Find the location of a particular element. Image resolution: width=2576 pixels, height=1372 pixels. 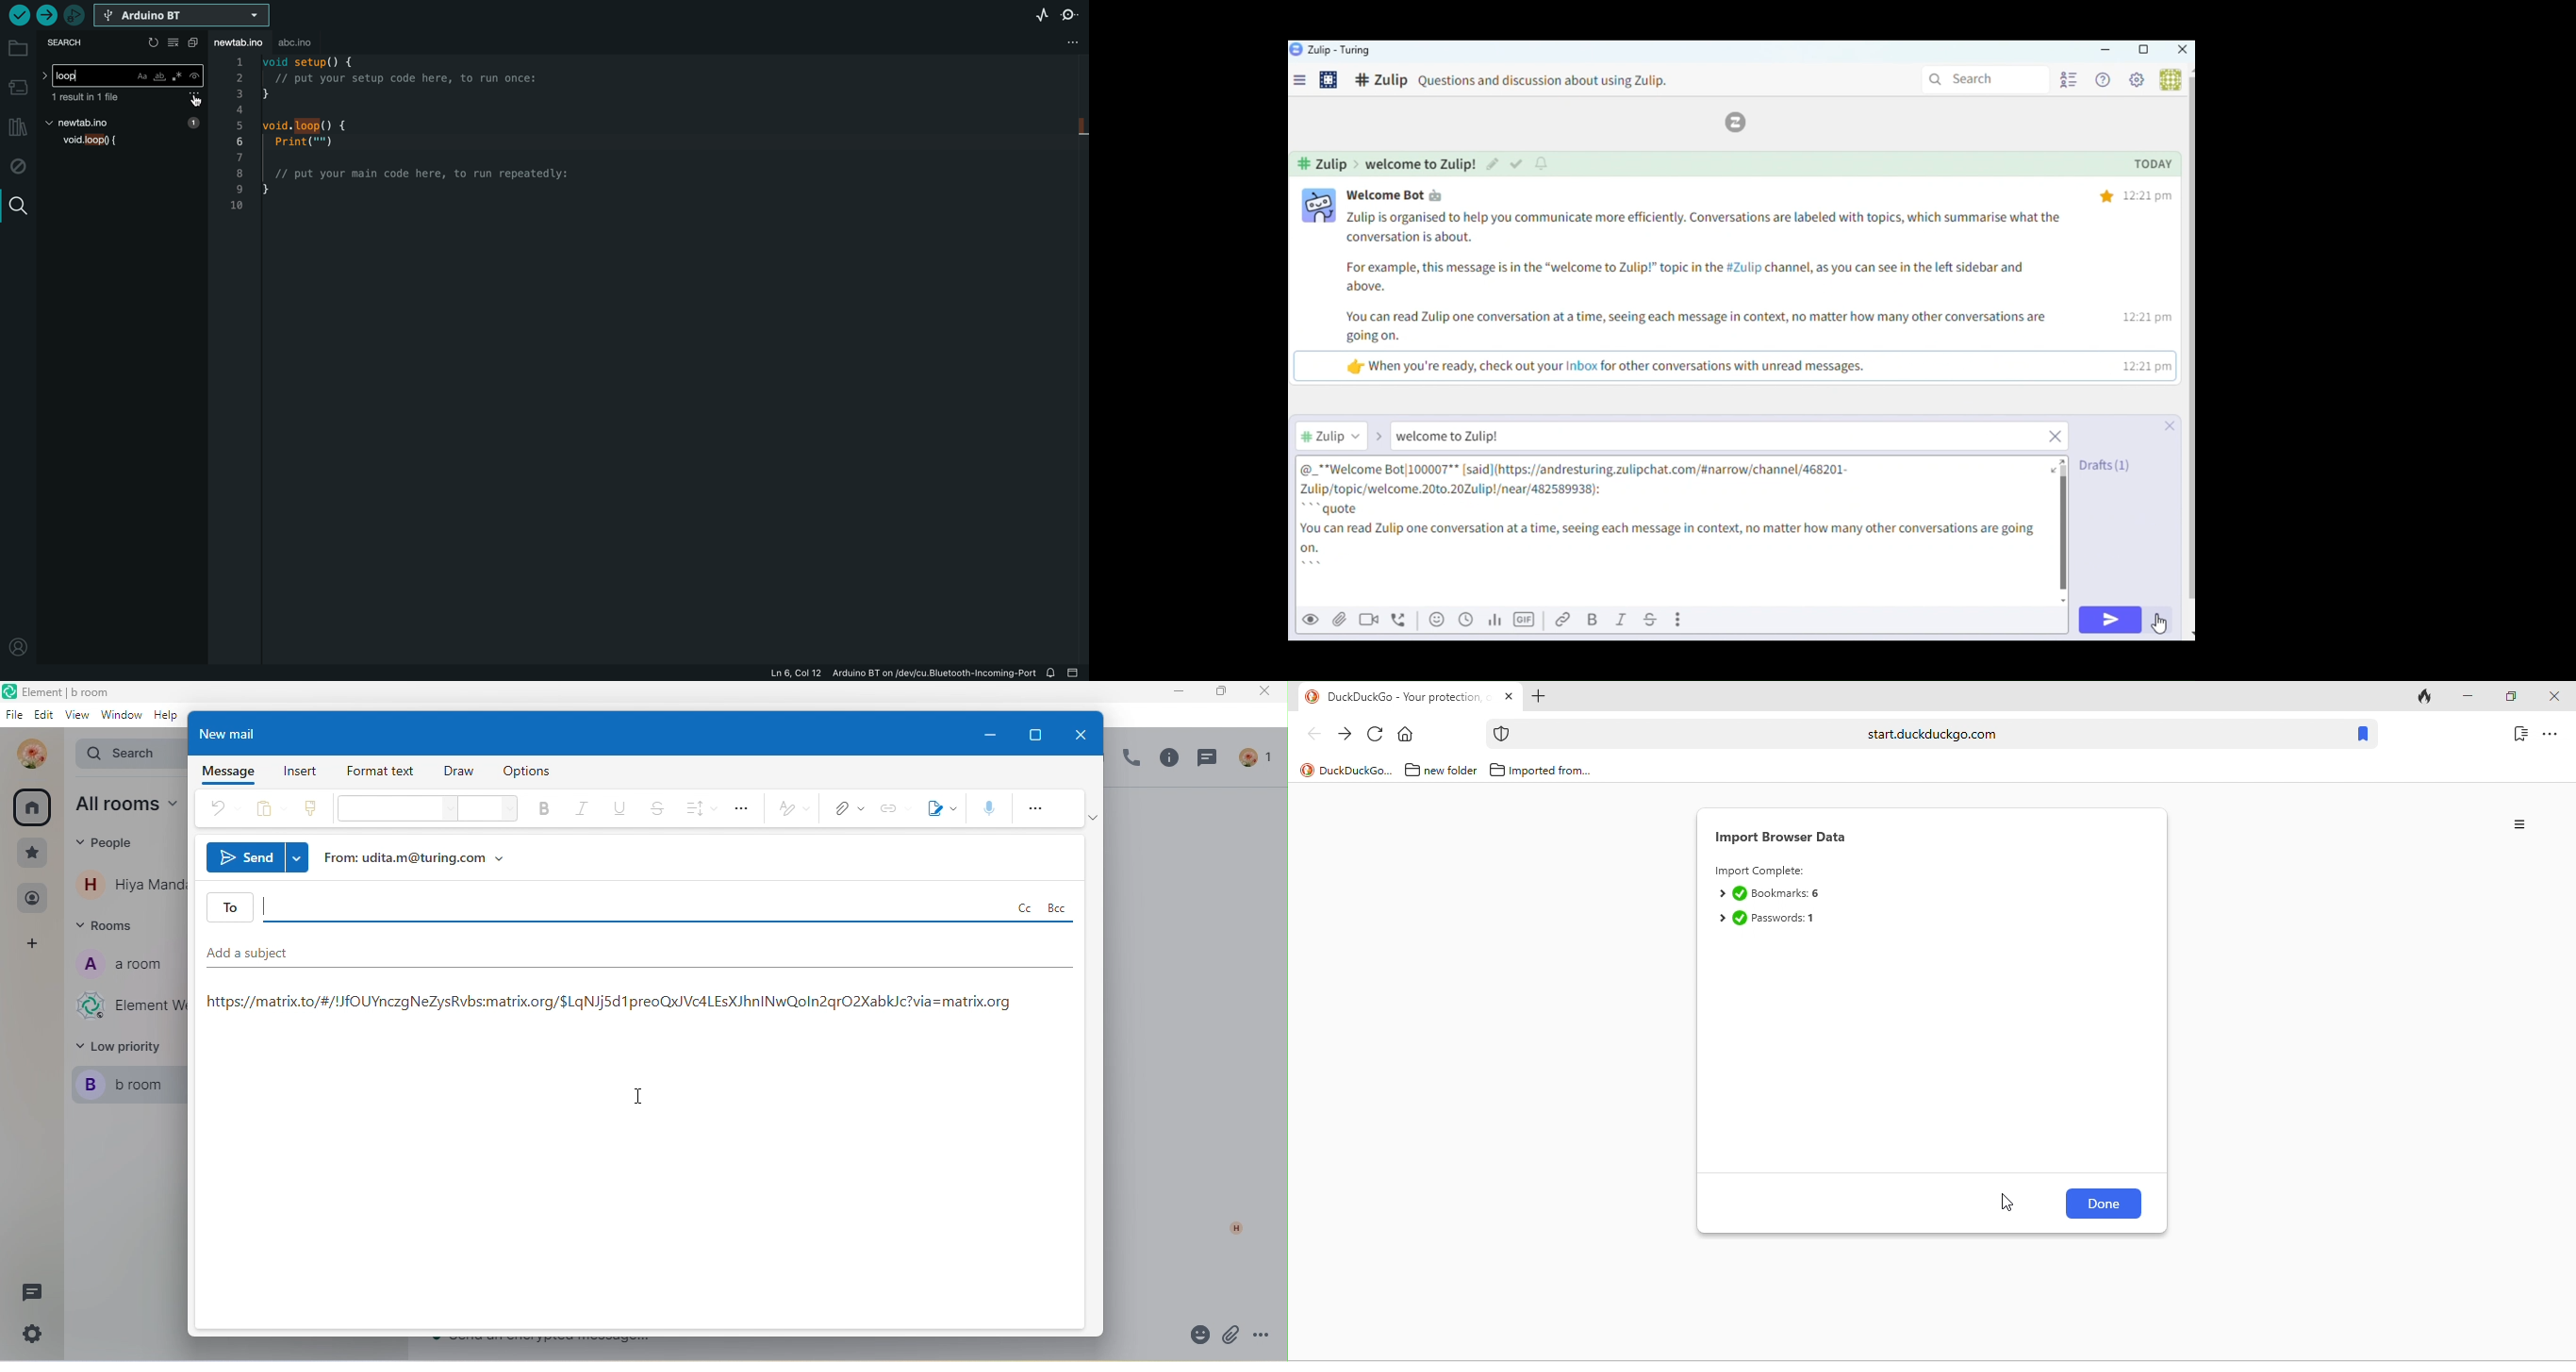

people is located at coordinates (32, 899).